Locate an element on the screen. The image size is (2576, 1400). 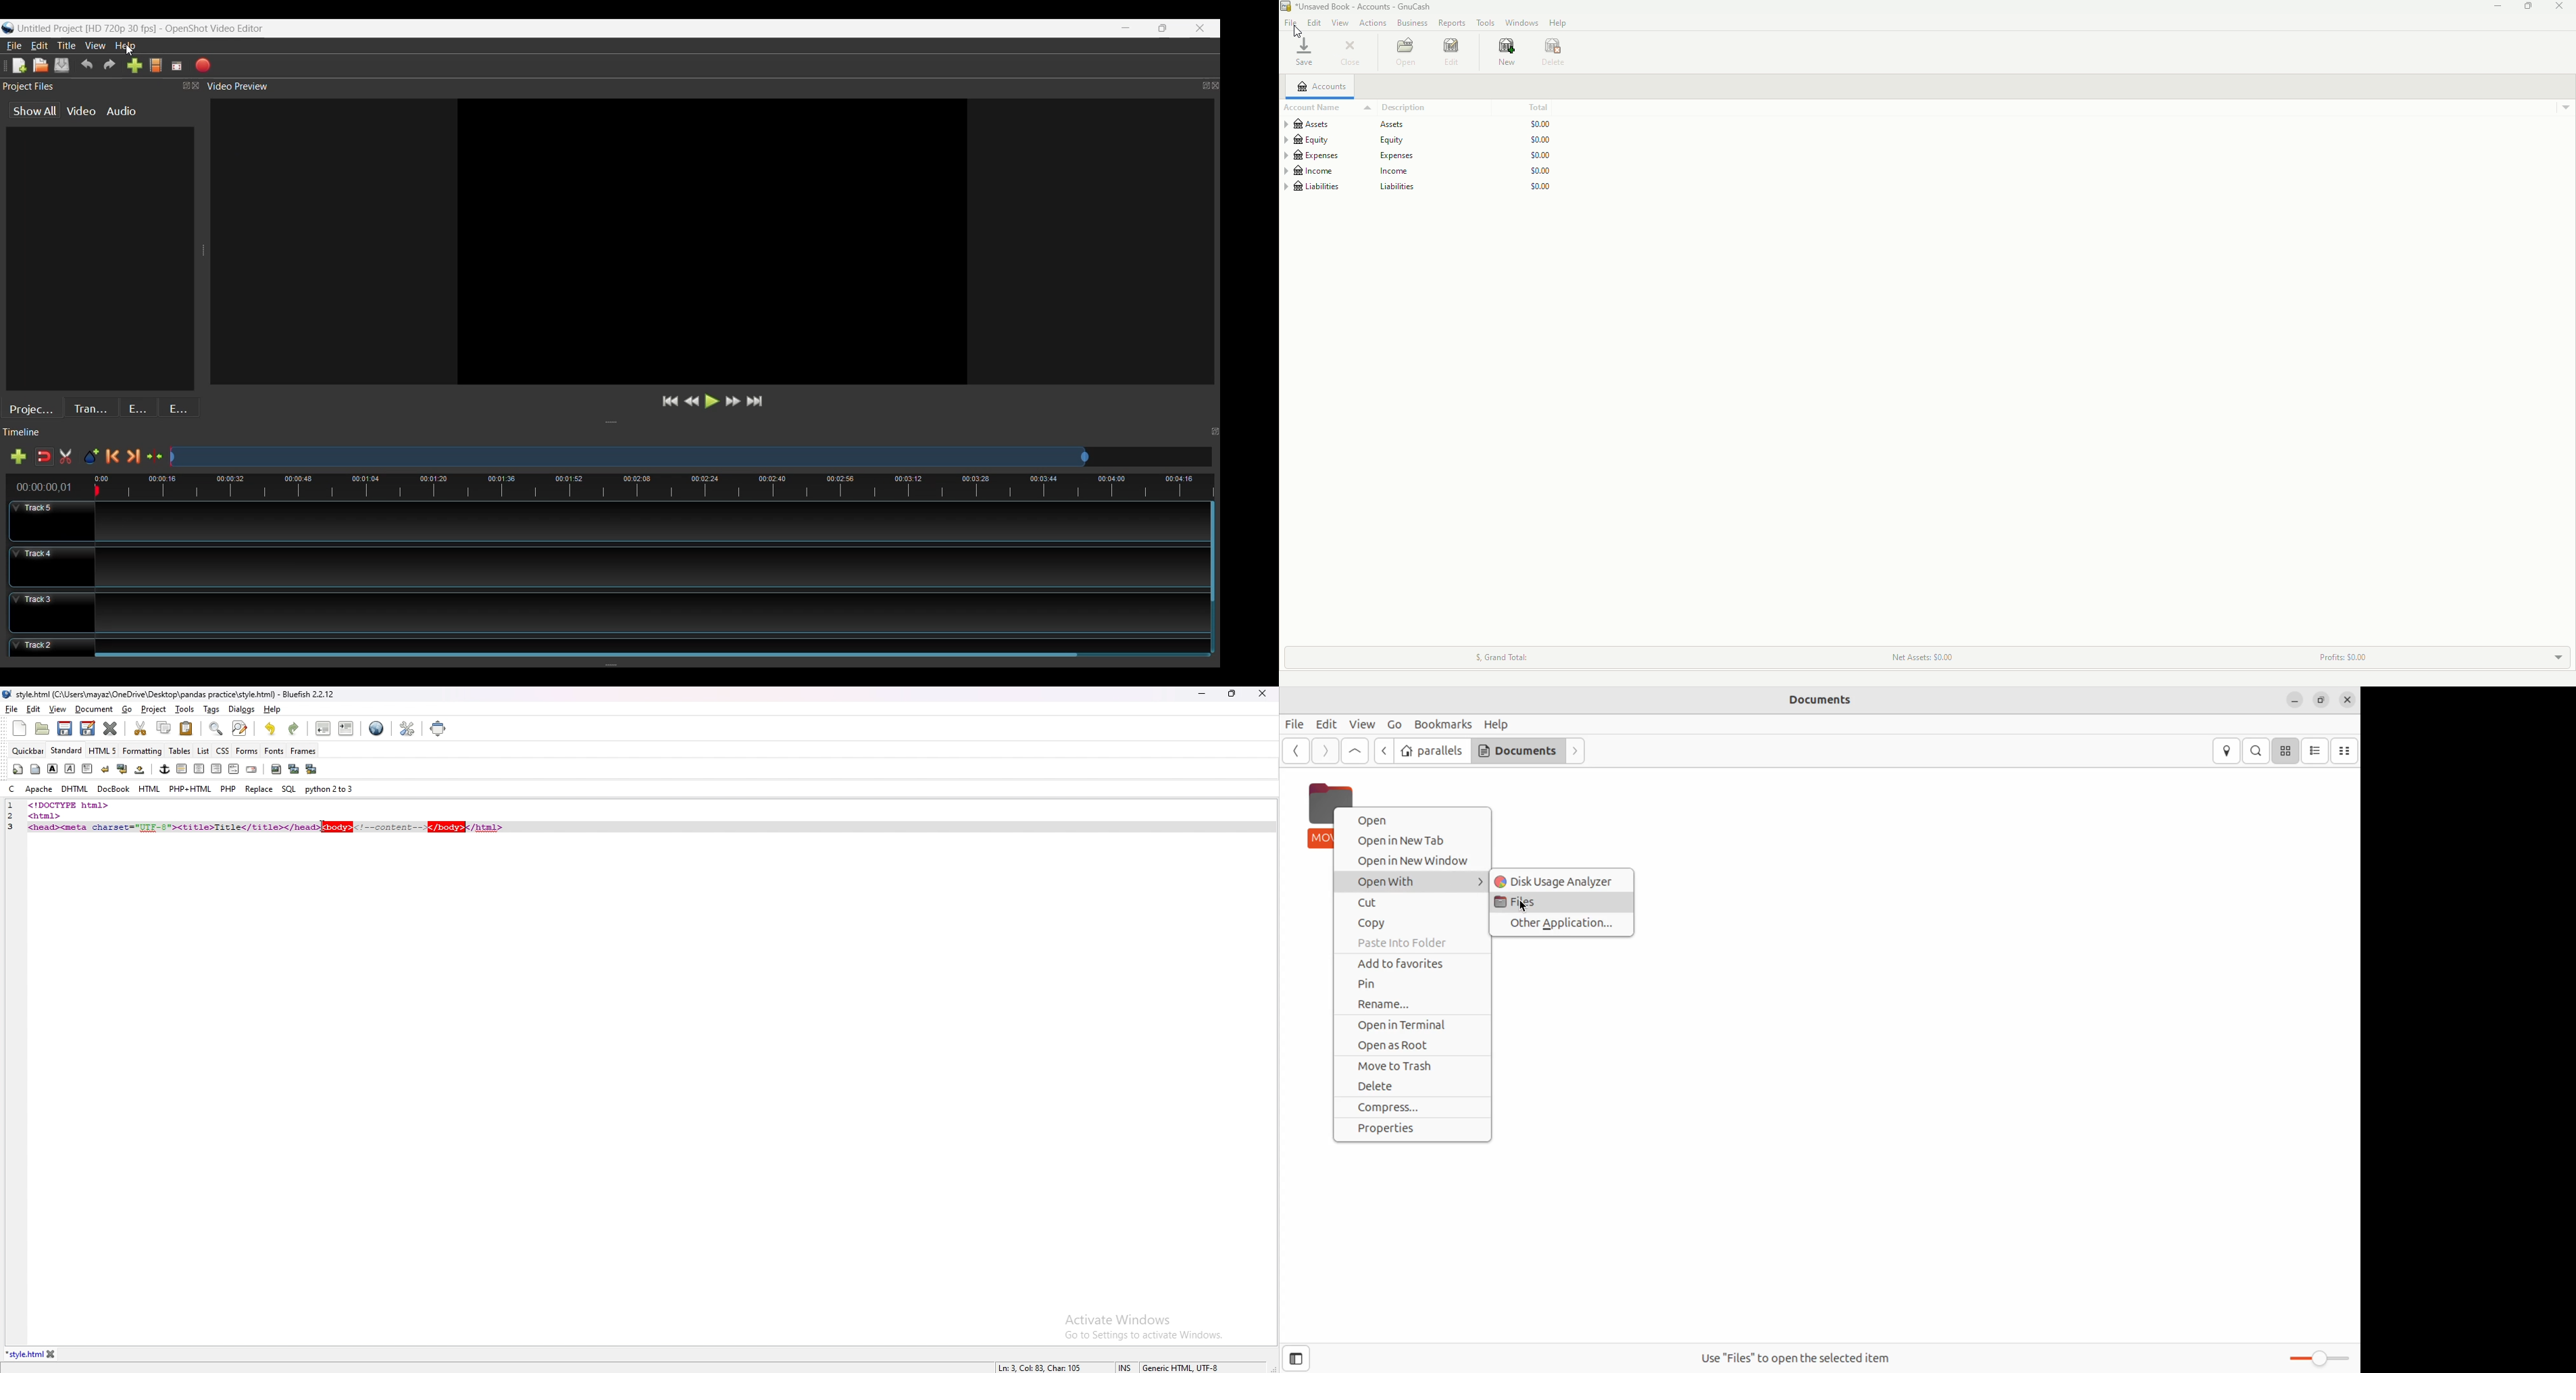
Audio is located at coordinates (121, 112).